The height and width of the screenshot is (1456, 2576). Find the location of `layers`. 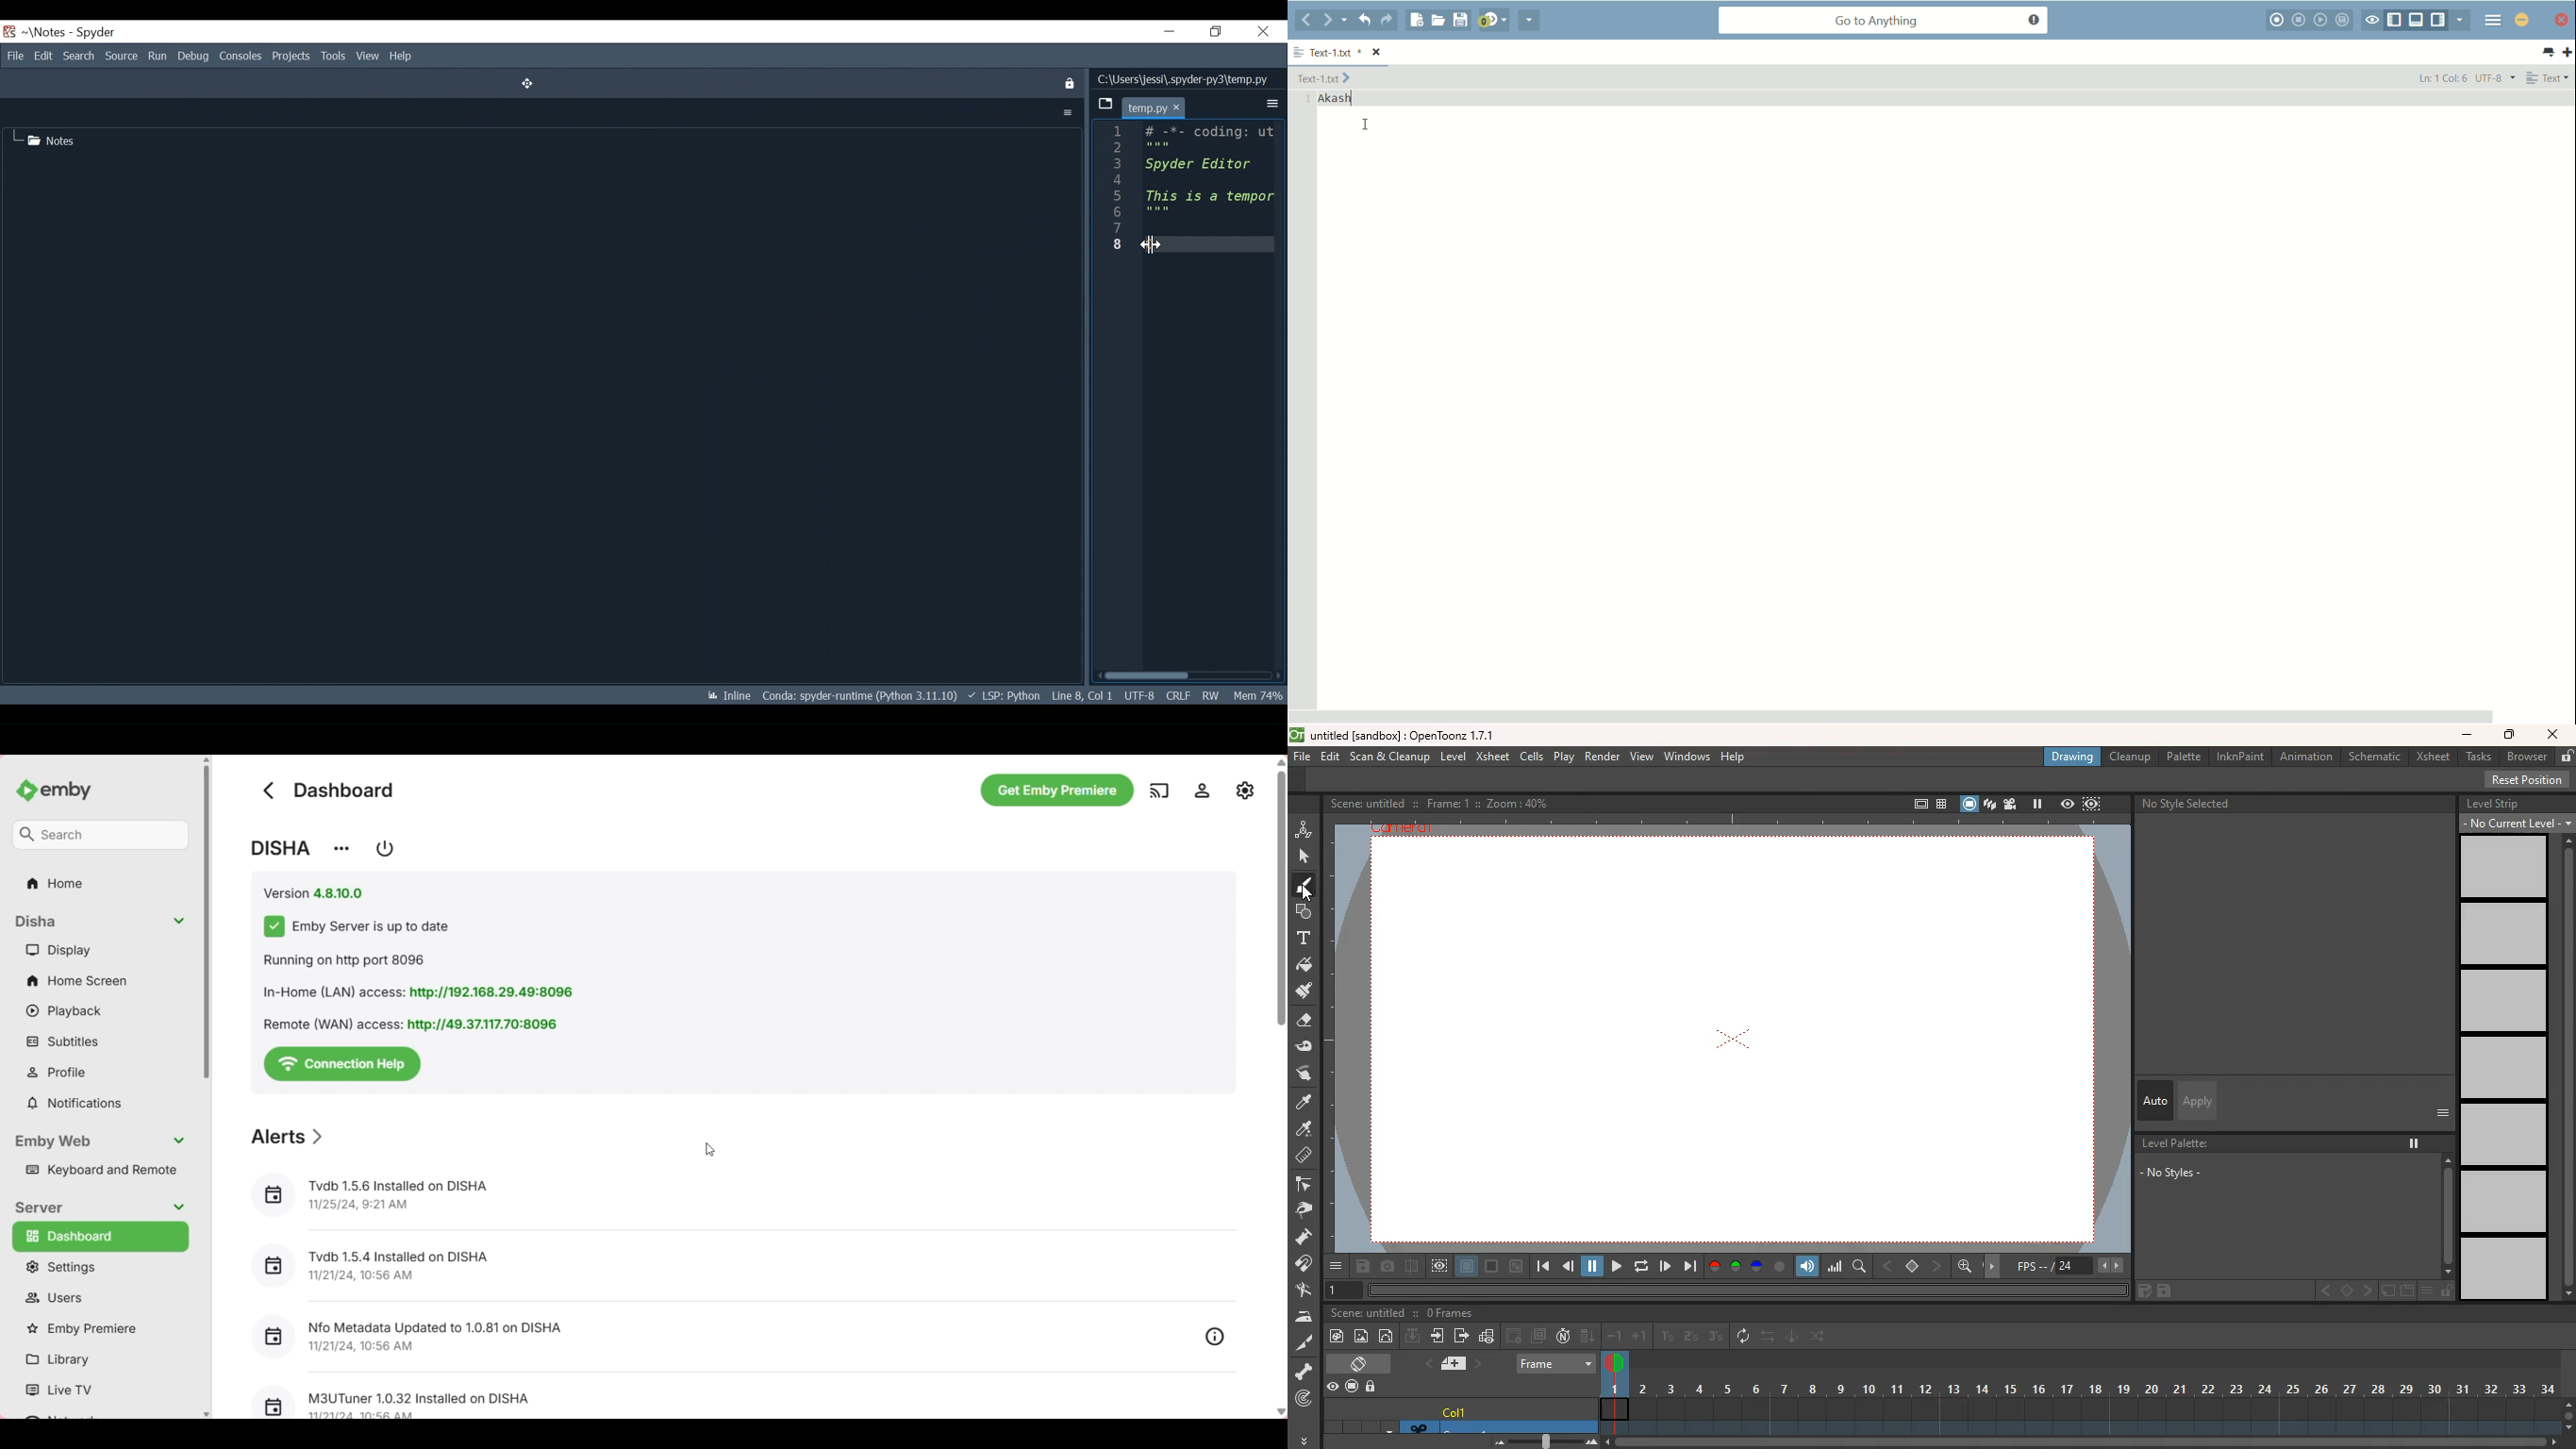

layers is located at coordinates (1989, 806).